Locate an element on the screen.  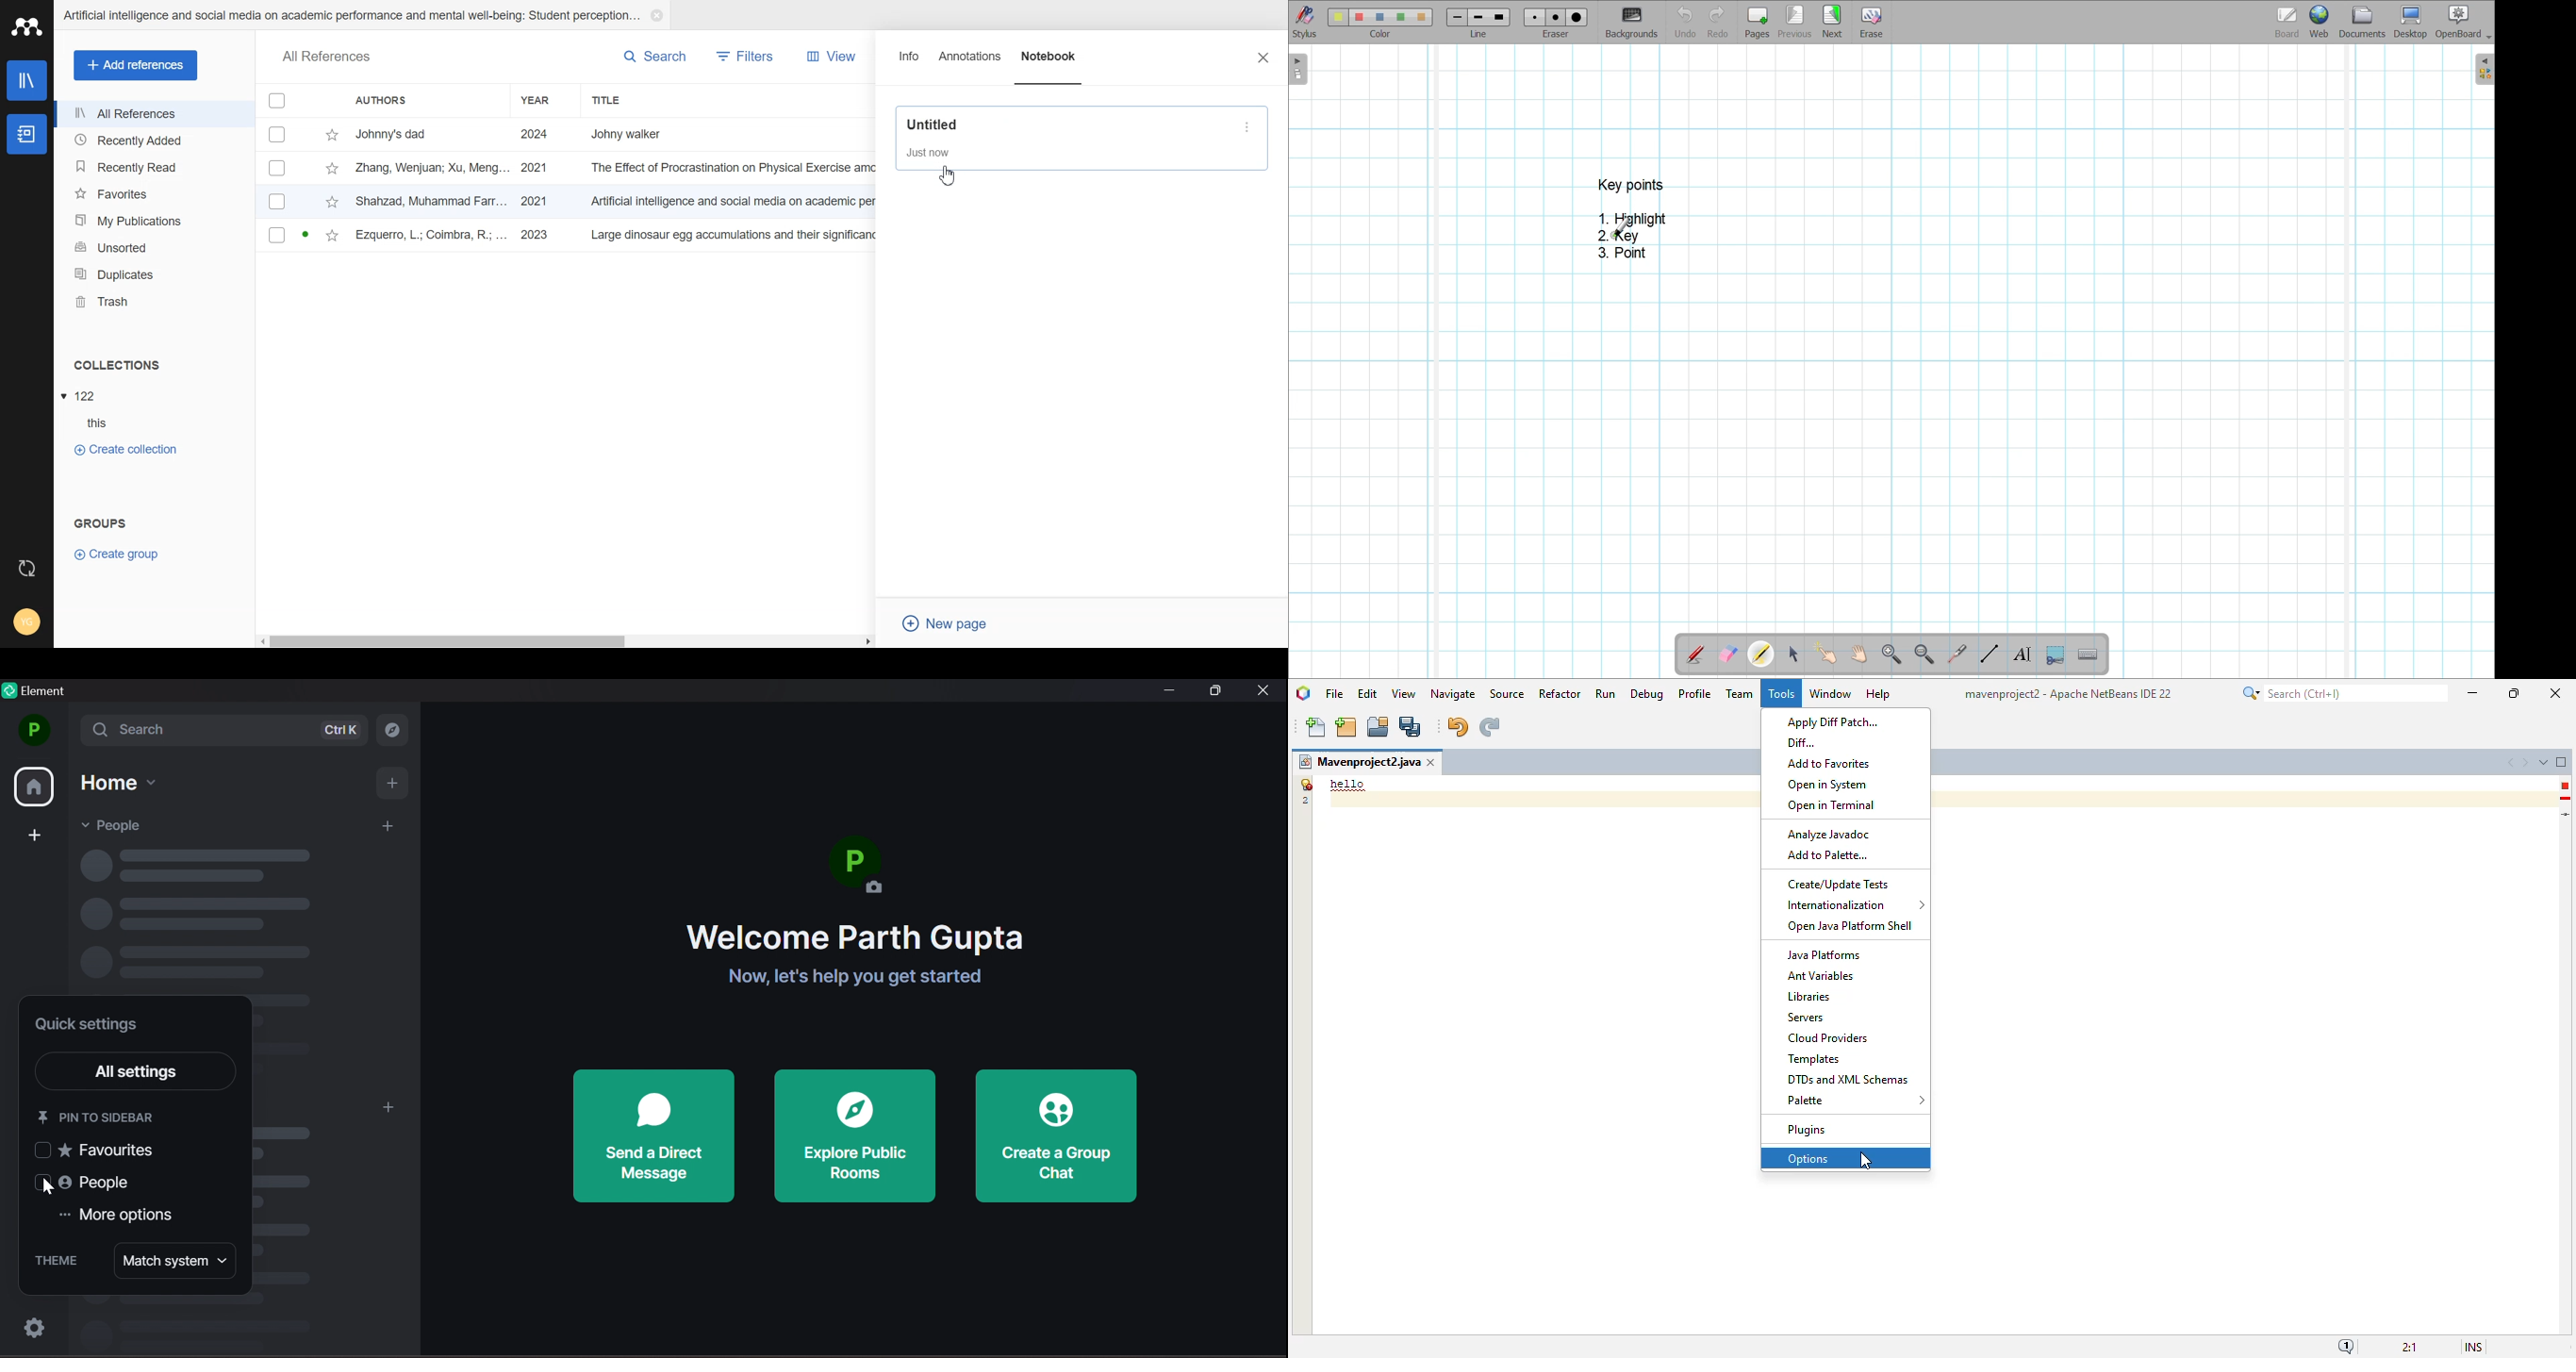
More is located at coordinates (1249, 127).